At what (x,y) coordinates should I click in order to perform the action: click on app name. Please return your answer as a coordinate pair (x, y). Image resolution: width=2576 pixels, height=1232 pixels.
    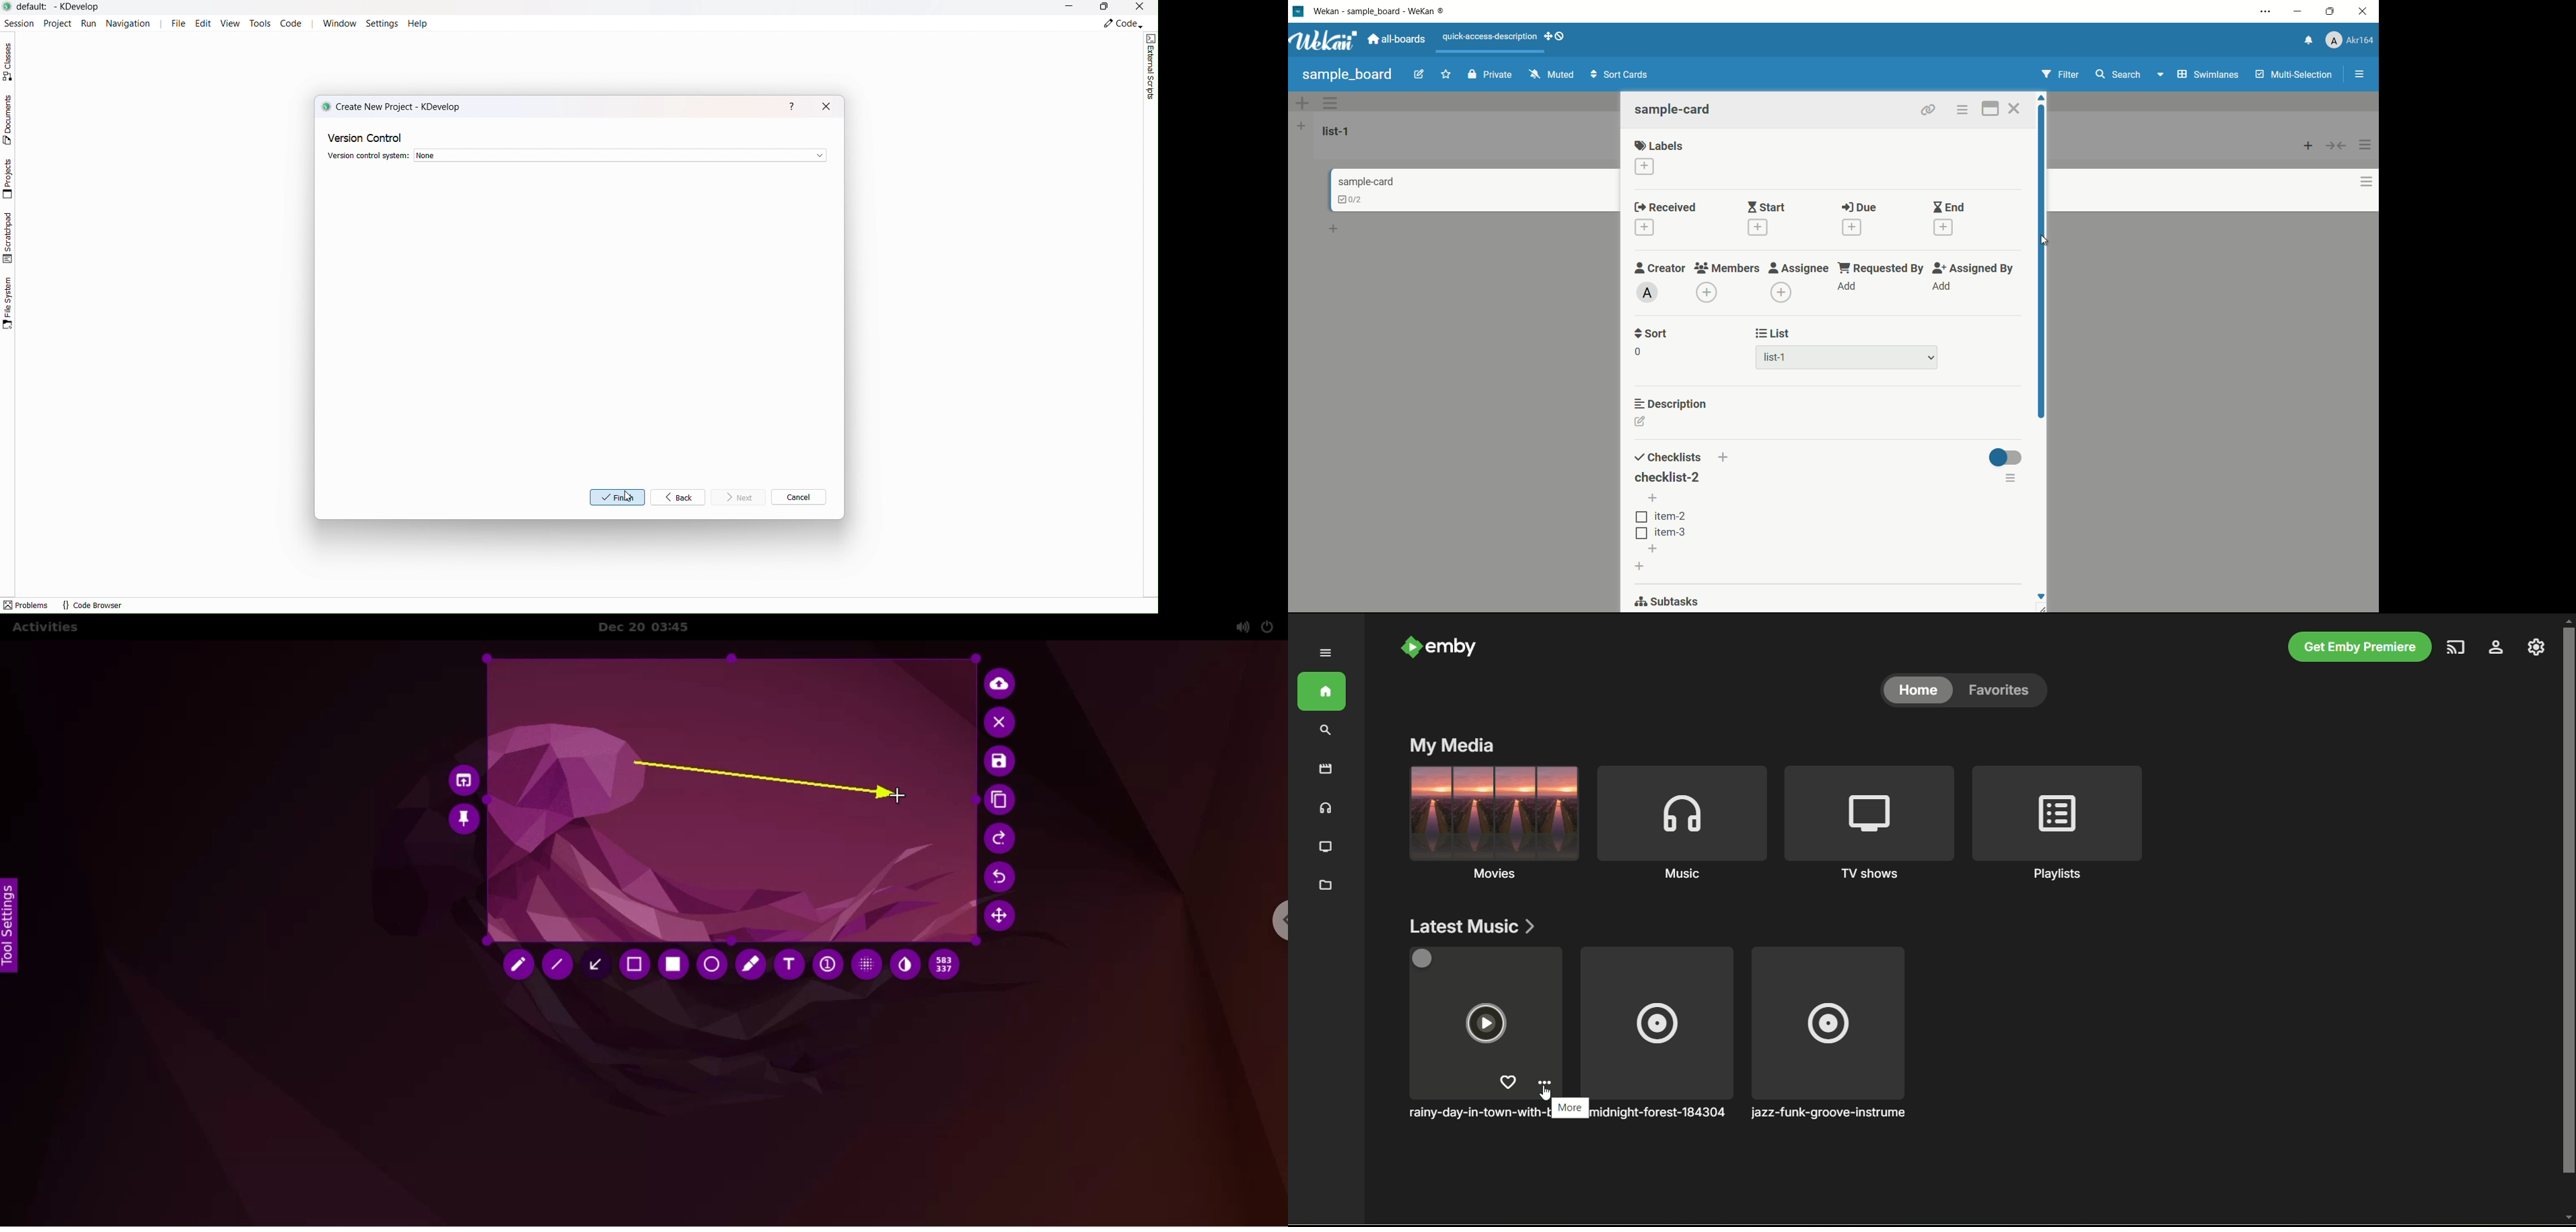
    Looking at the image, I should click on (1386, 10).